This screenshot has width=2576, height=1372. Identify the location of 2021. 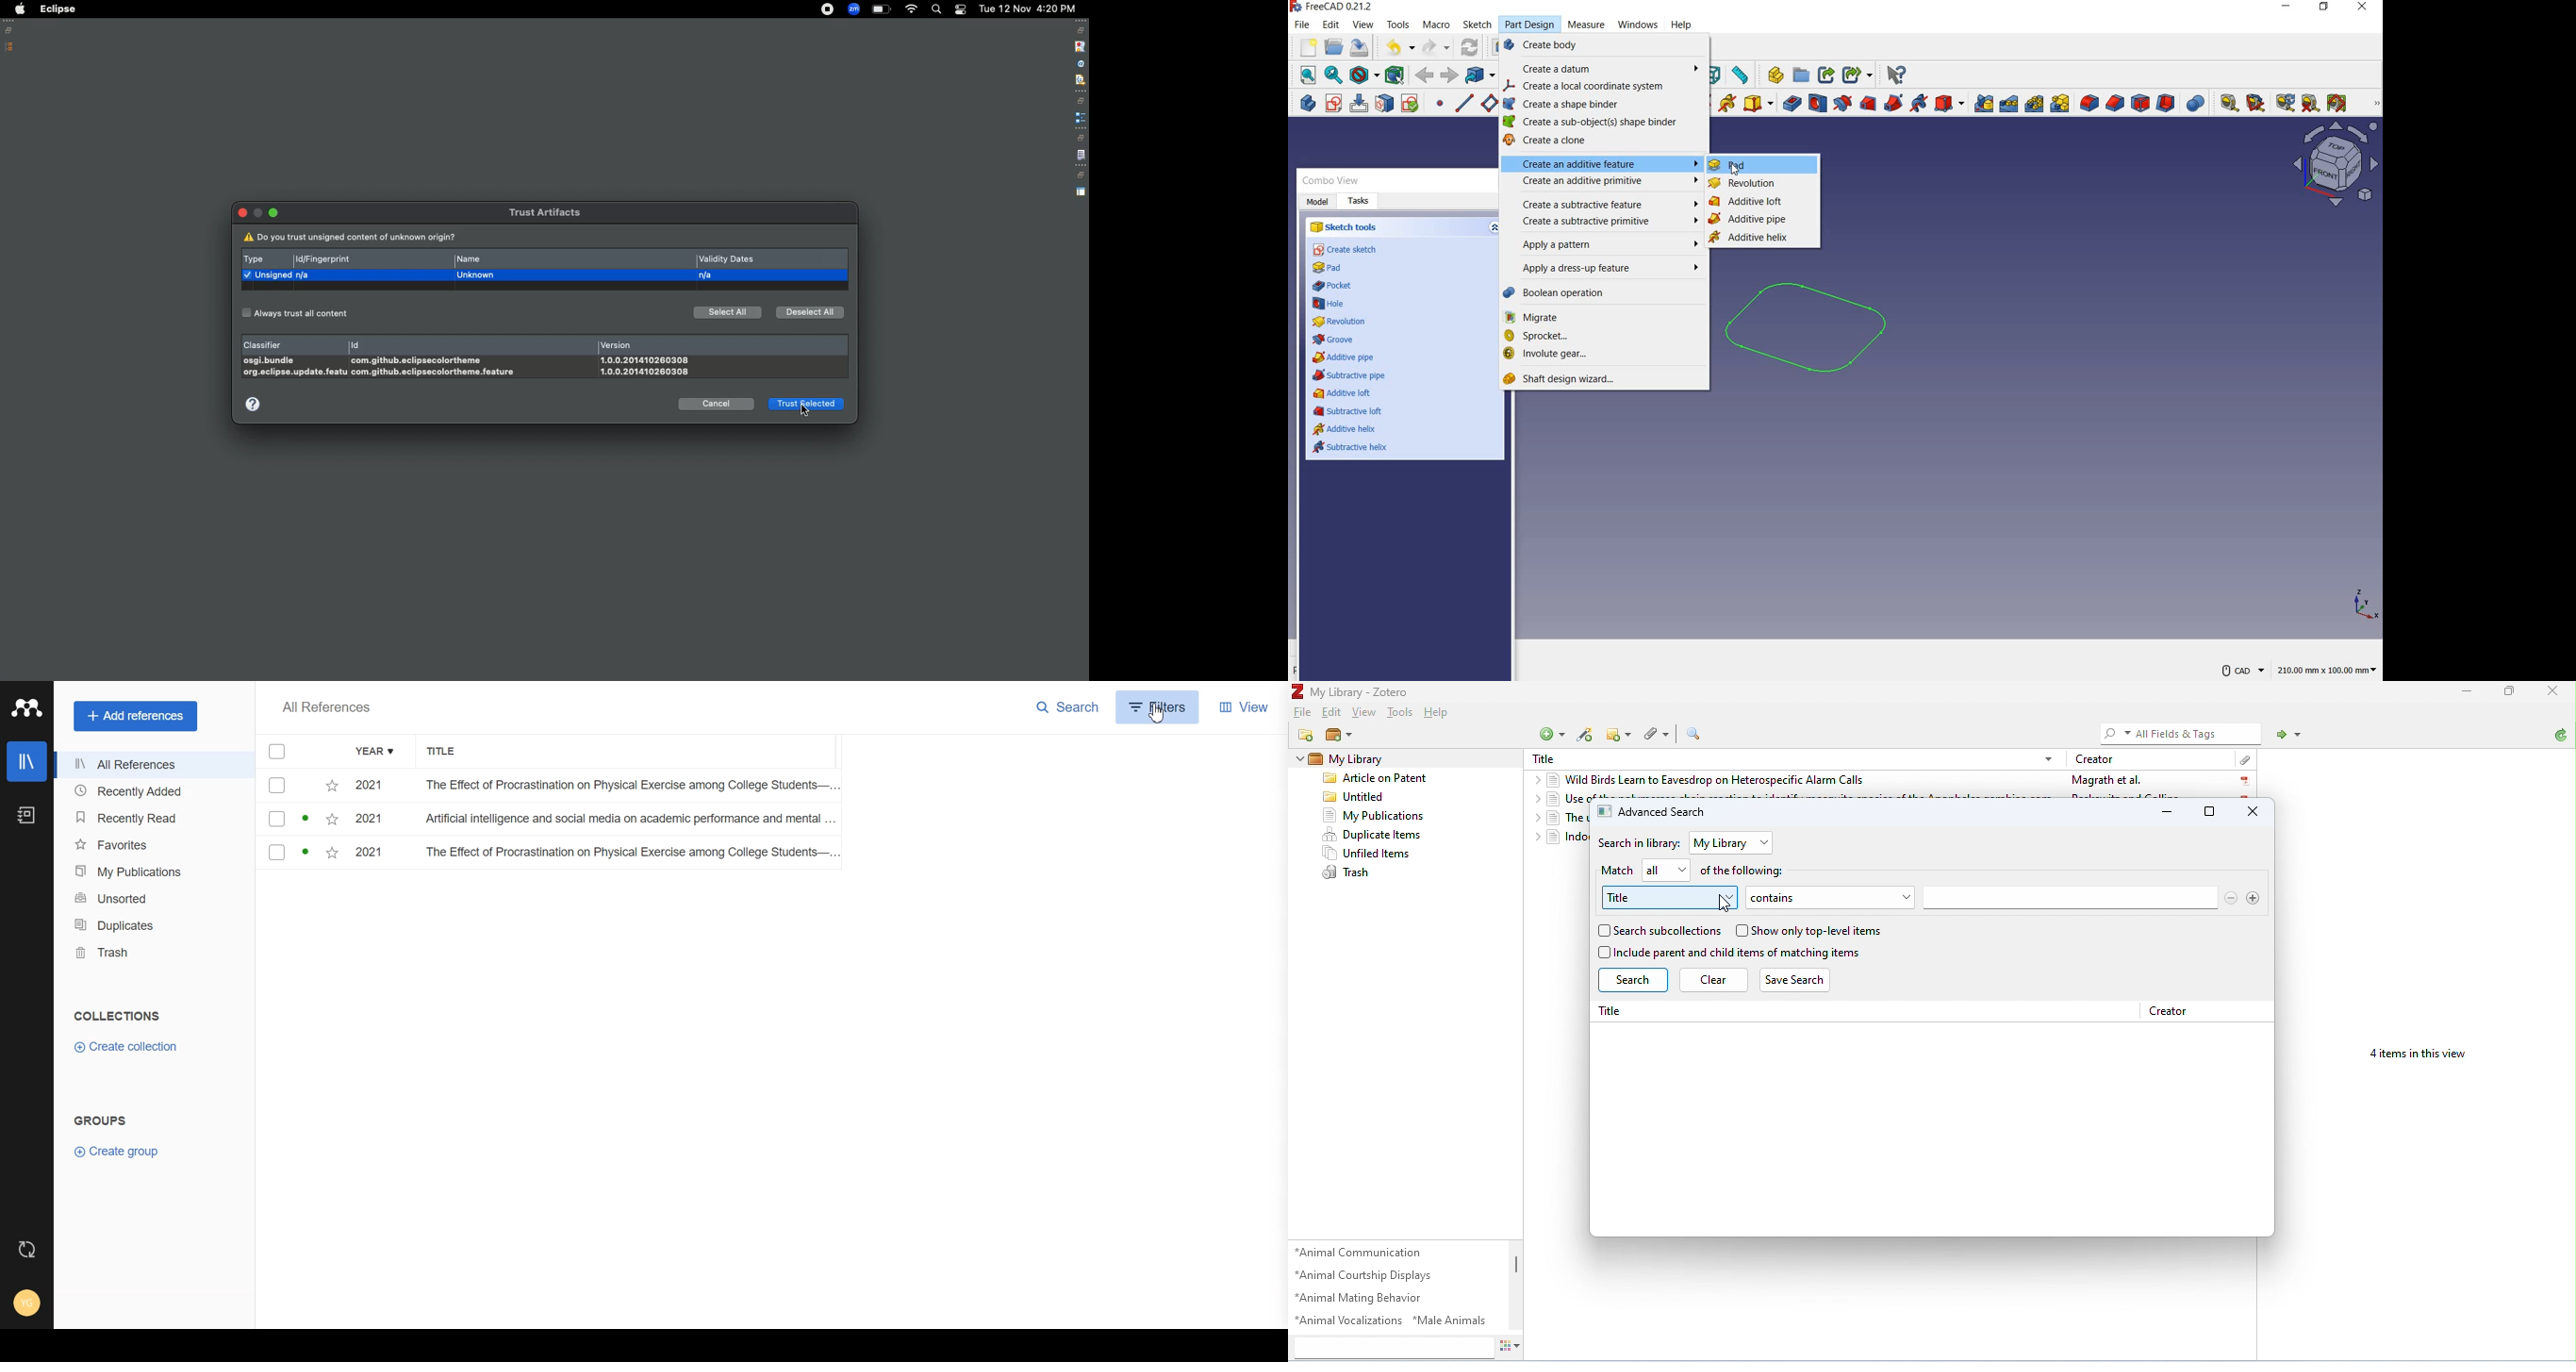
(374, 786).